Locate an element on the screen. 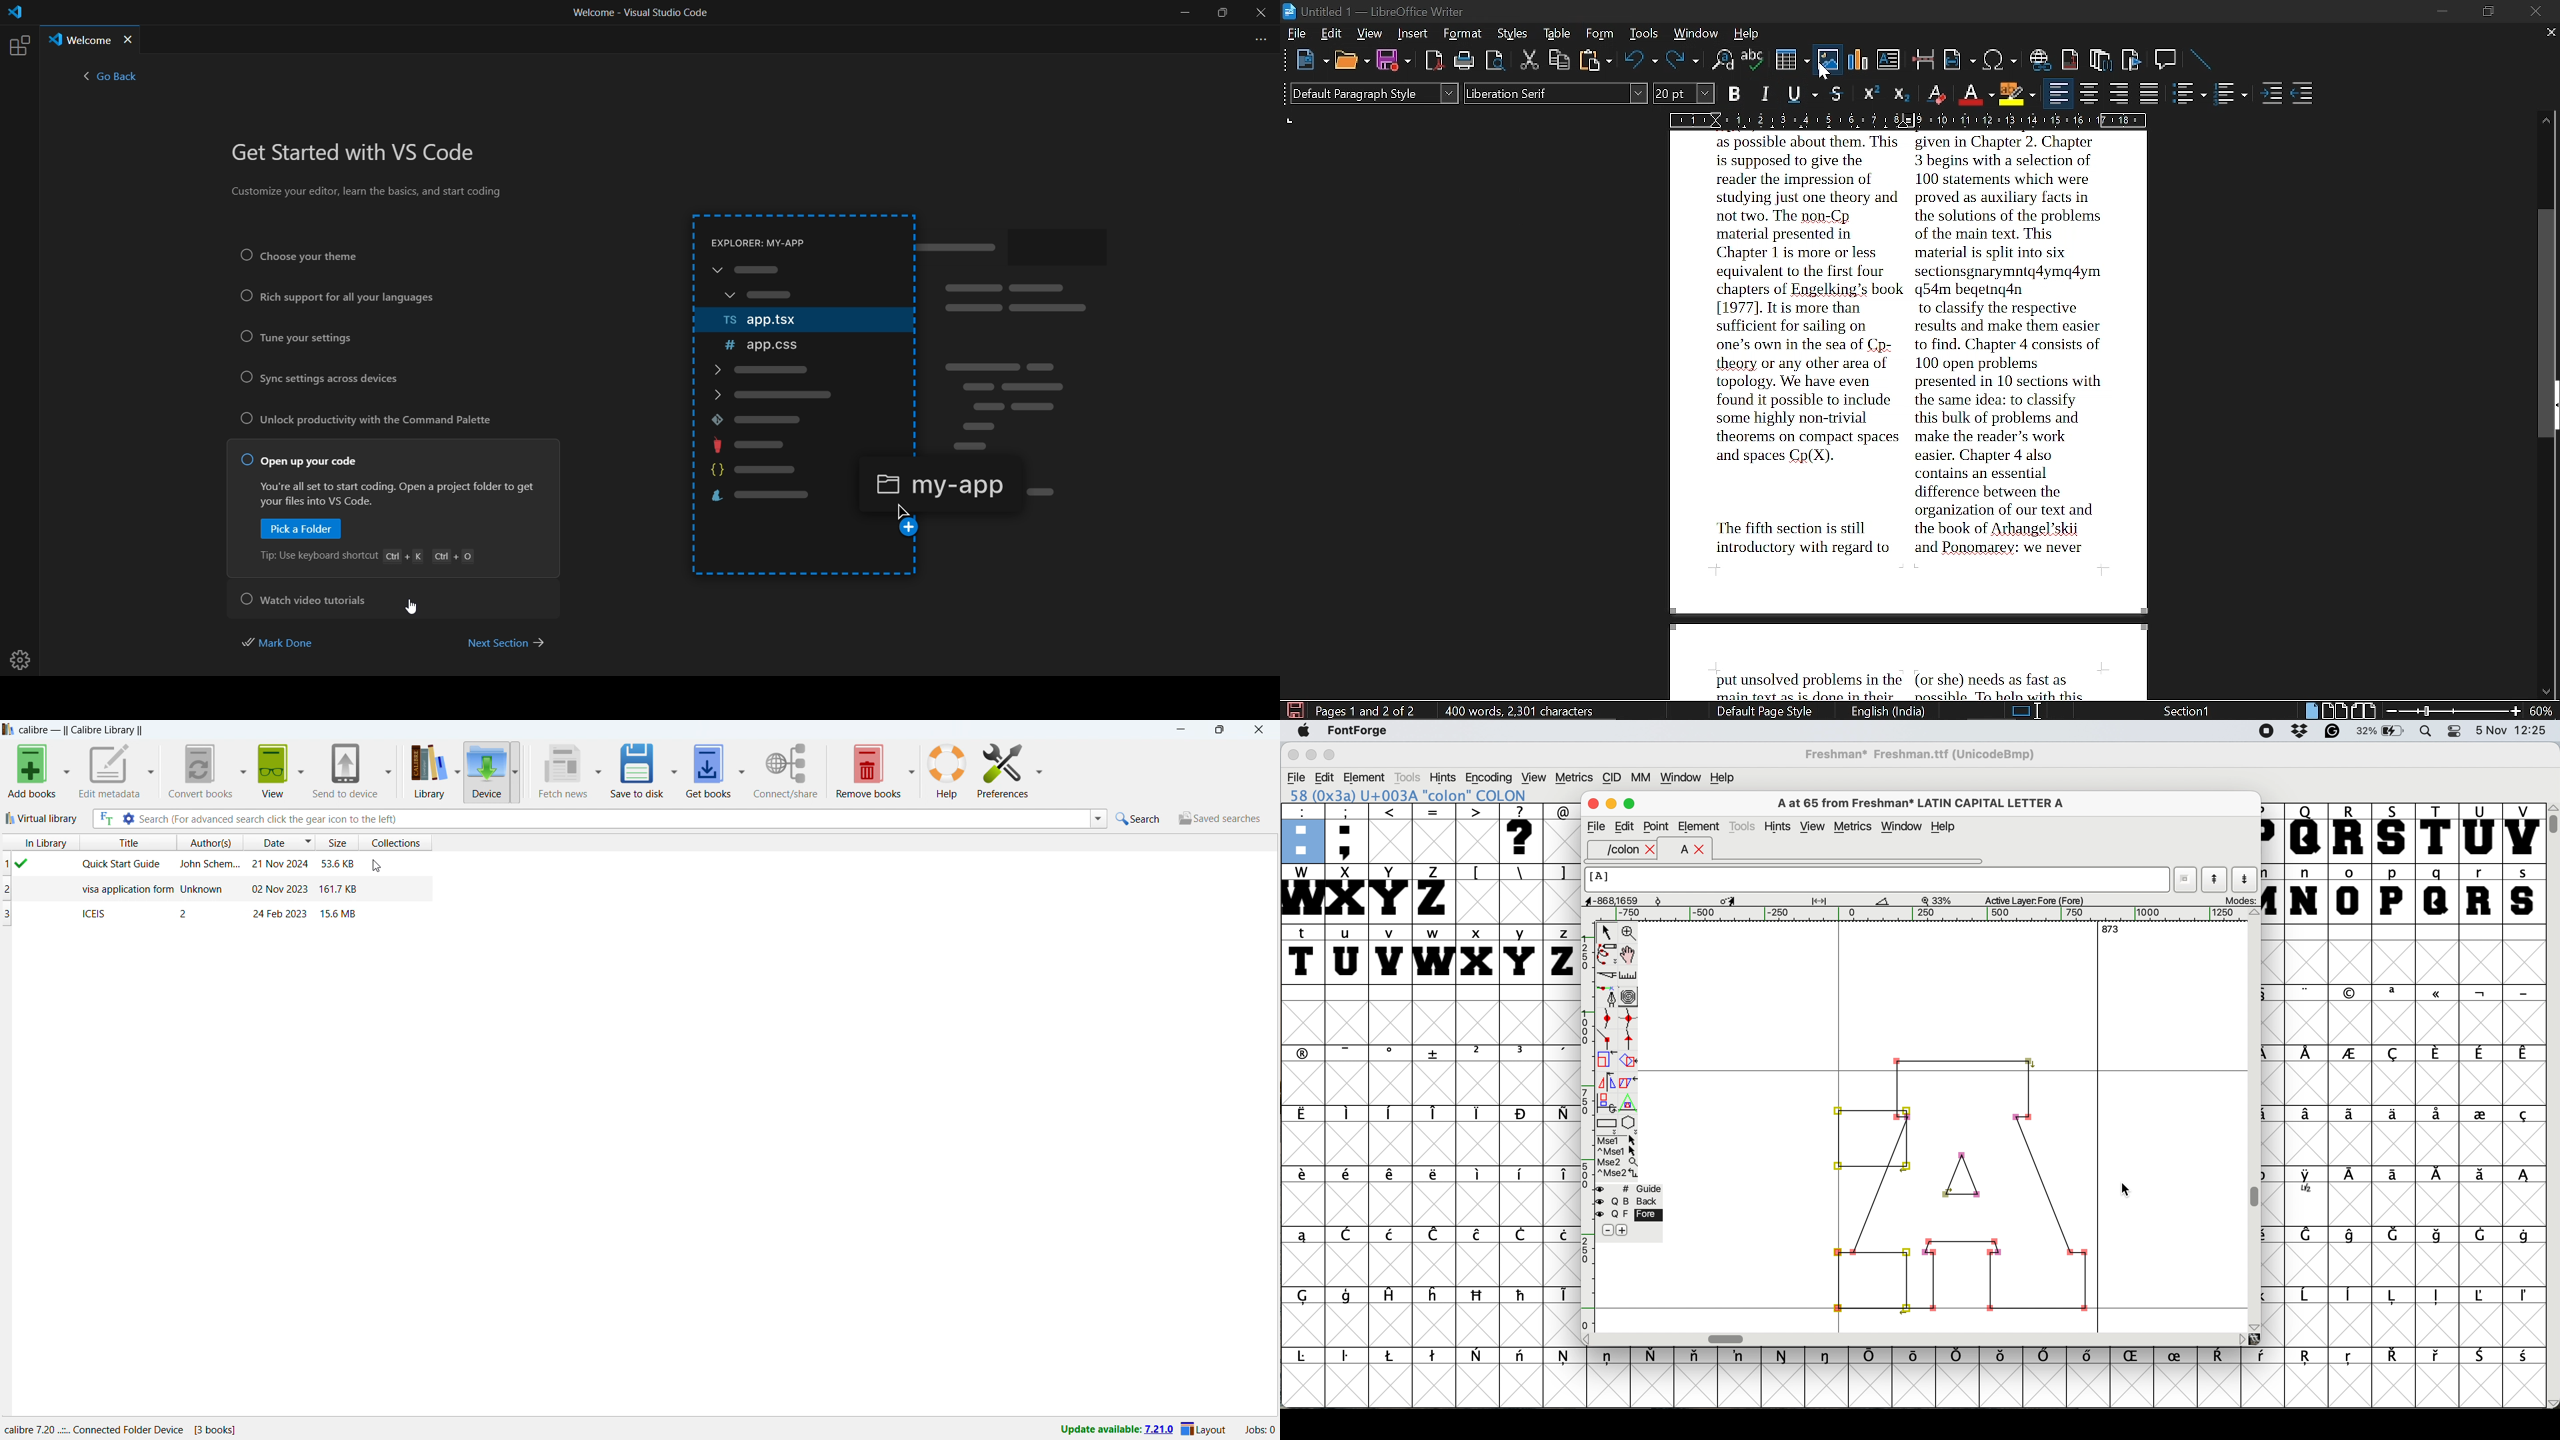 Image resolution: width=2576 pixels, height=1456 pixels. symbol is located at coordinates (1559, 1296).